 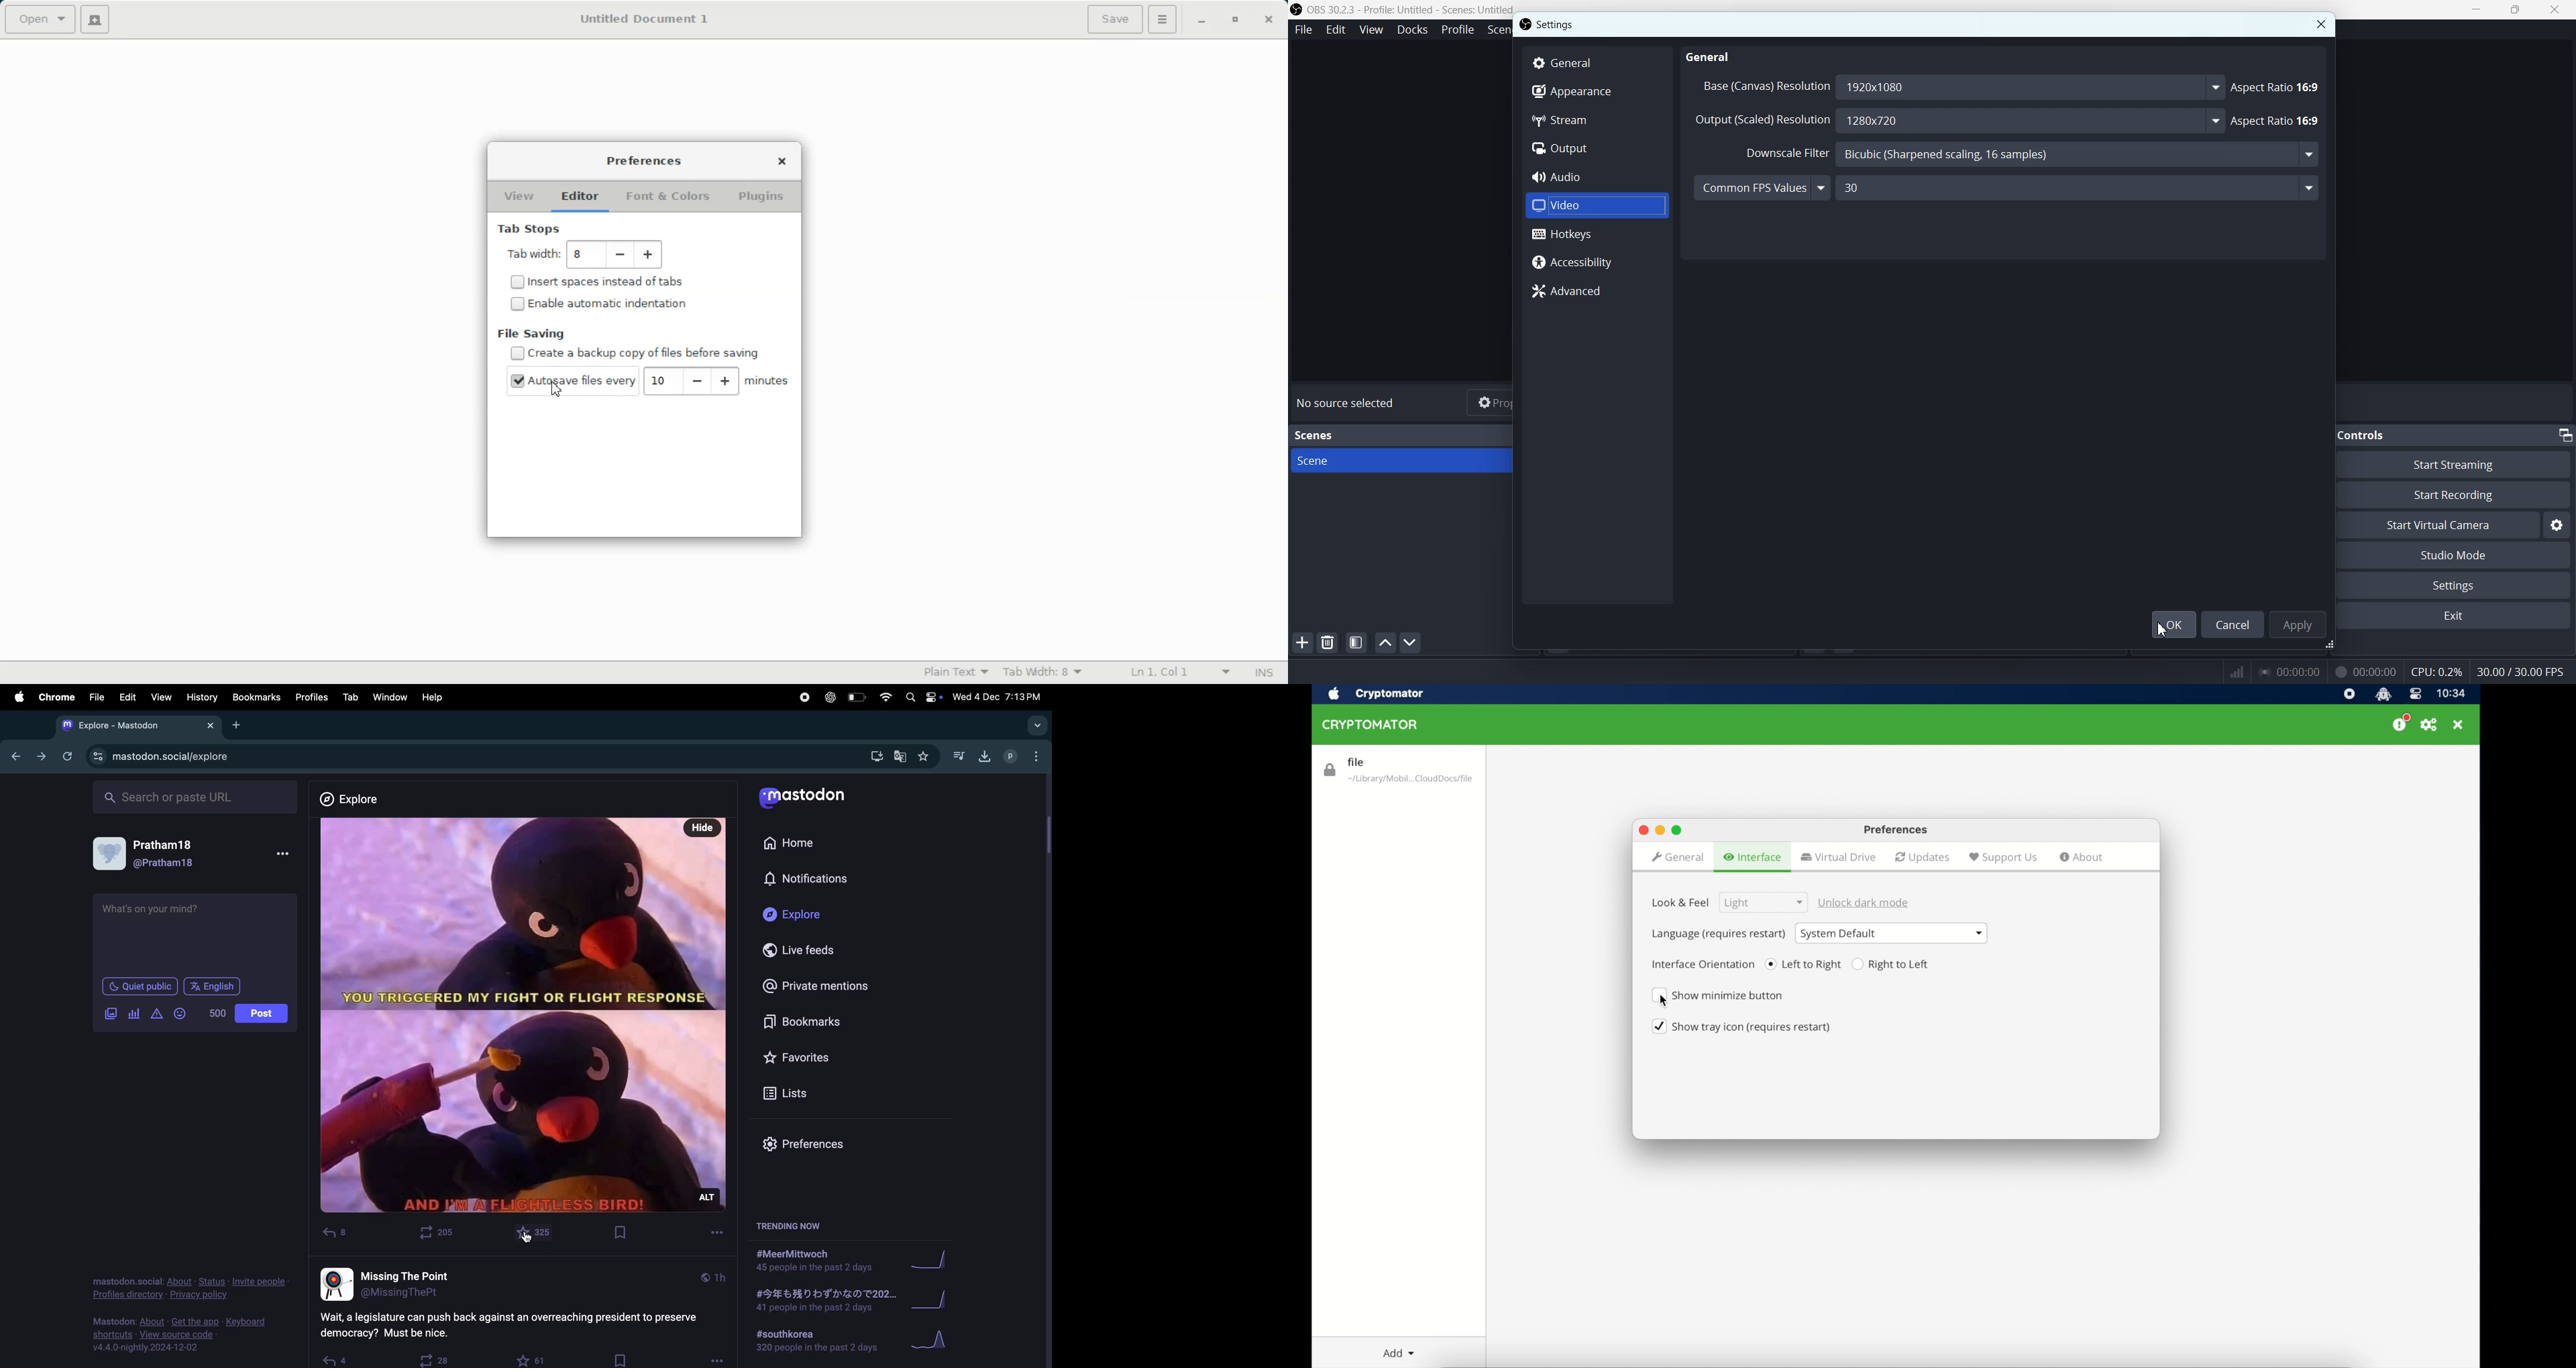 What do you see at coordinates (782, 162) in the screenshot?
I see `Close` at bounding box center [782, 162].